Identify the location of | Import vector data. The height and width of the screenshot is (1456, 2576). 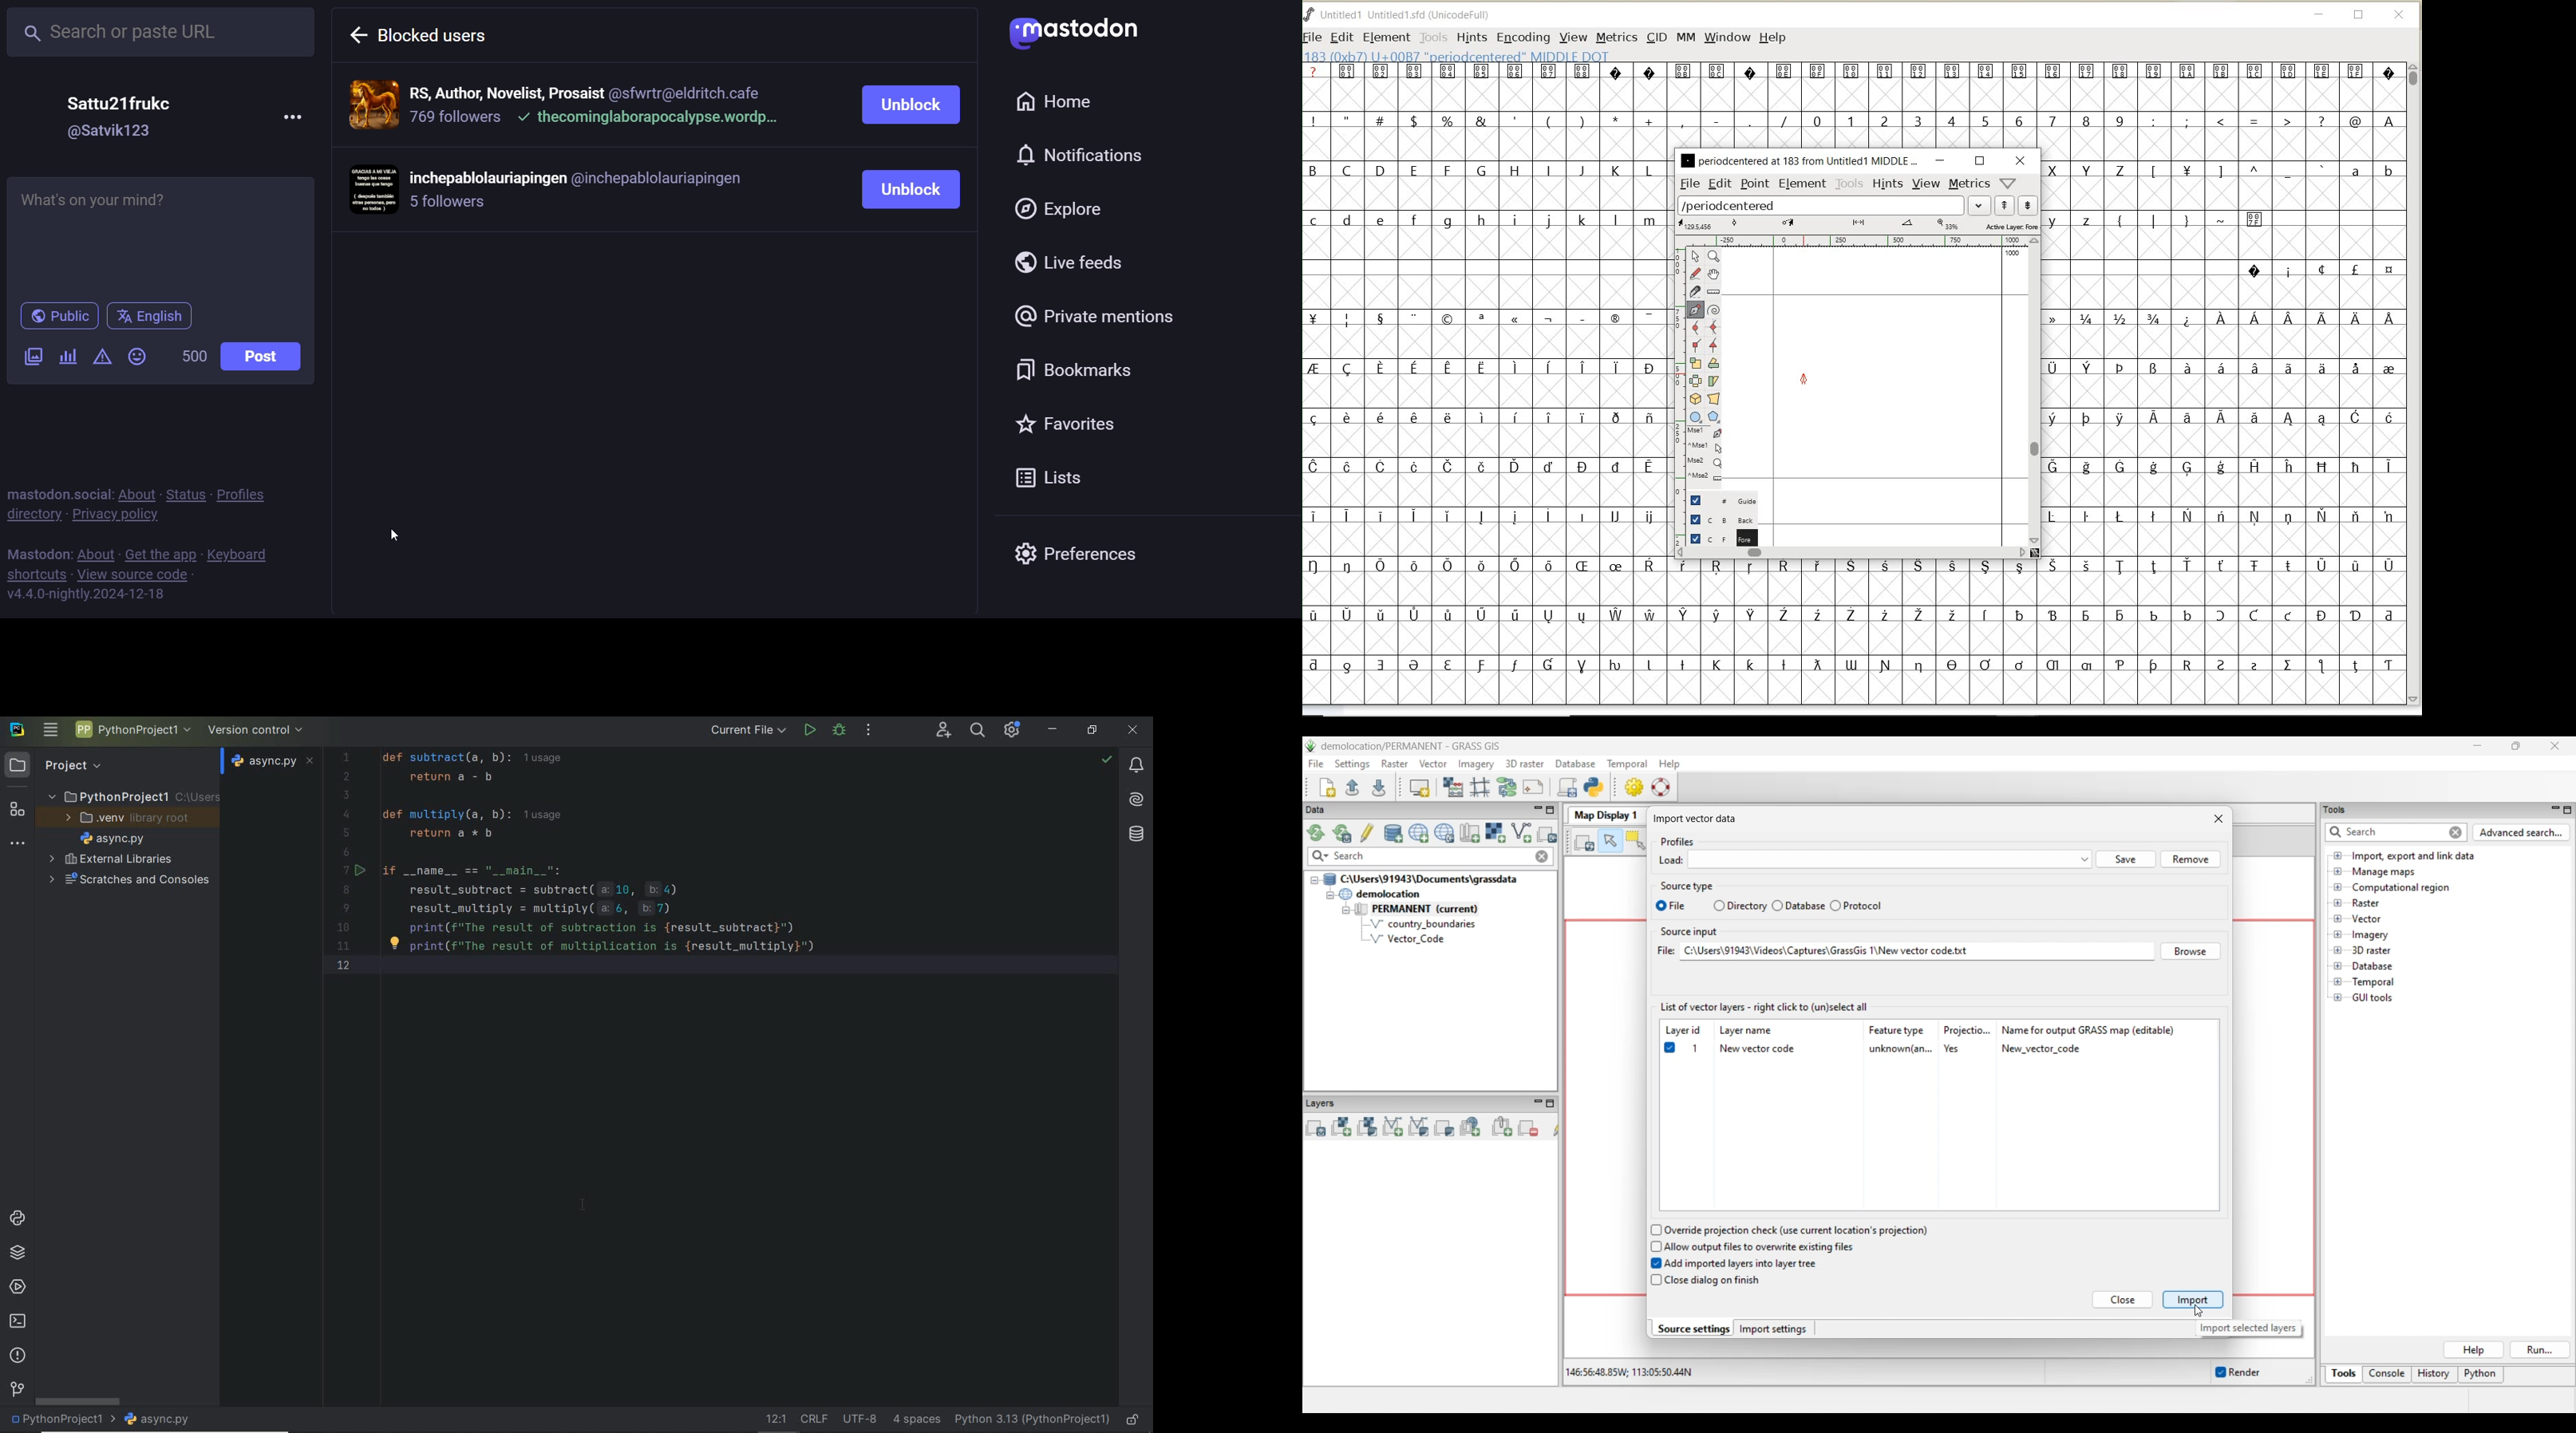
(1699, 817).